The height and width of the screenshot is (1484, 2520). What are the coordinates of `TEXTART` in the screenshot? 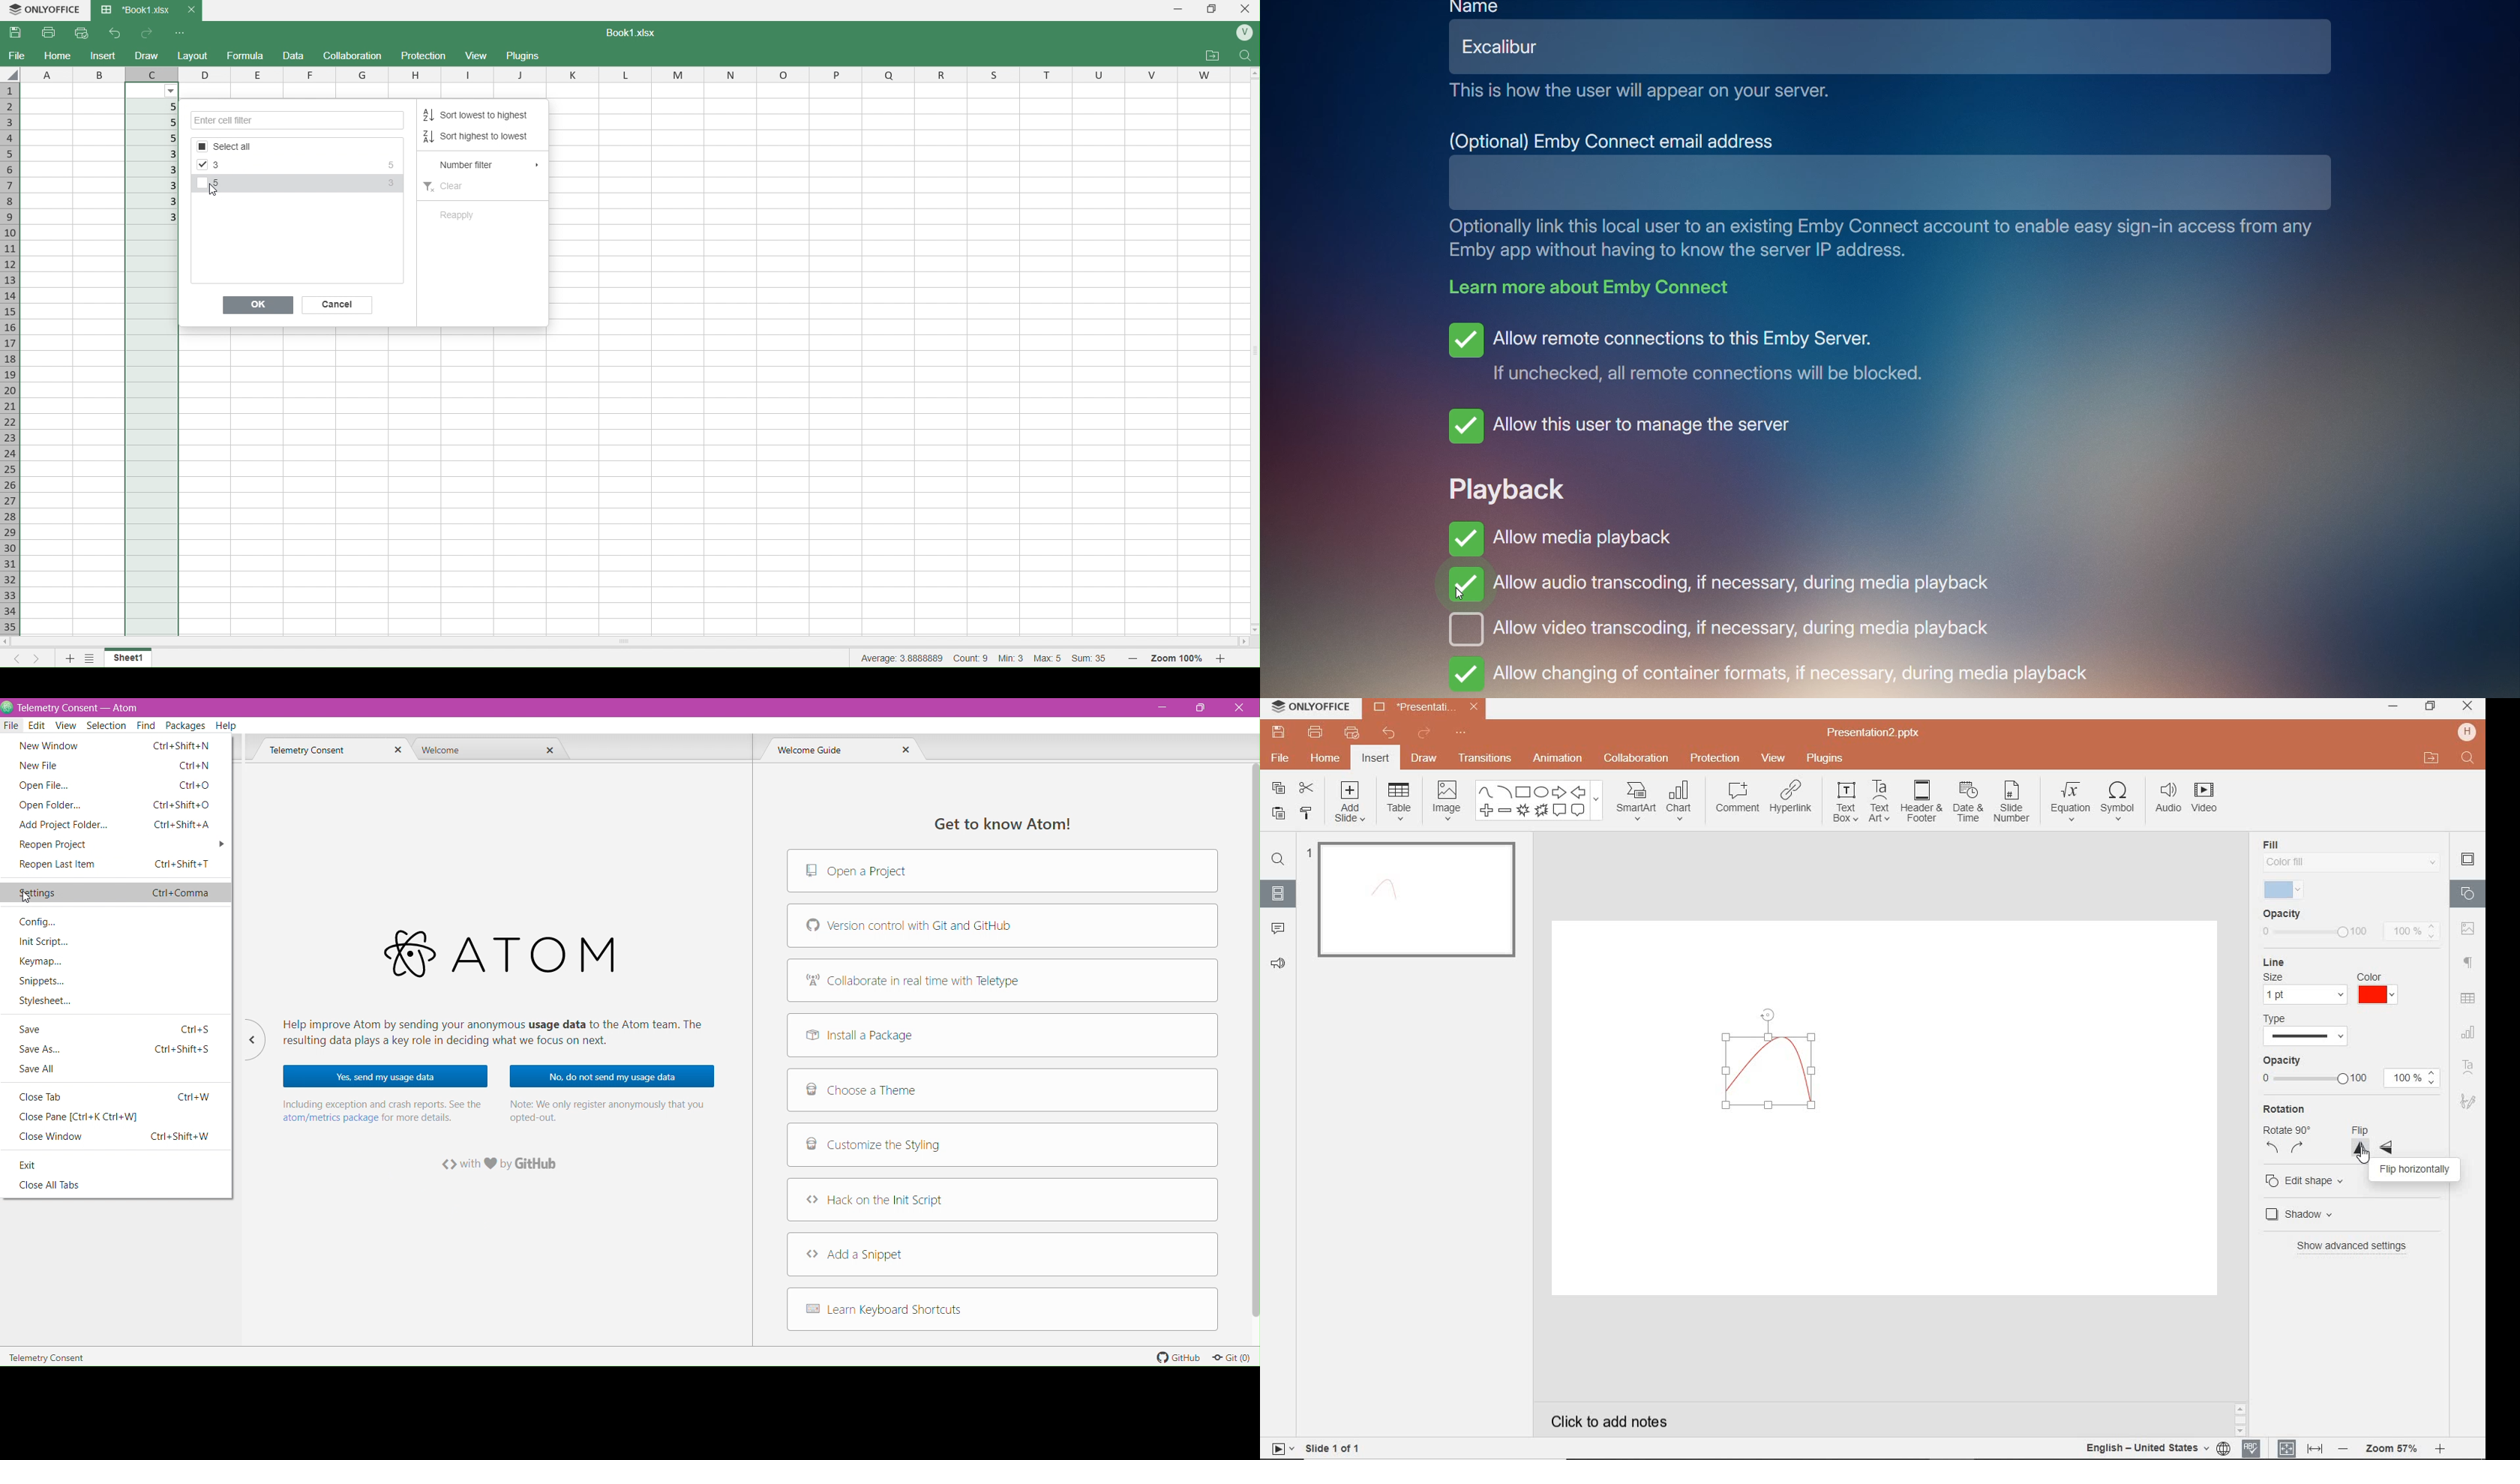 It's located at (1880, 802).